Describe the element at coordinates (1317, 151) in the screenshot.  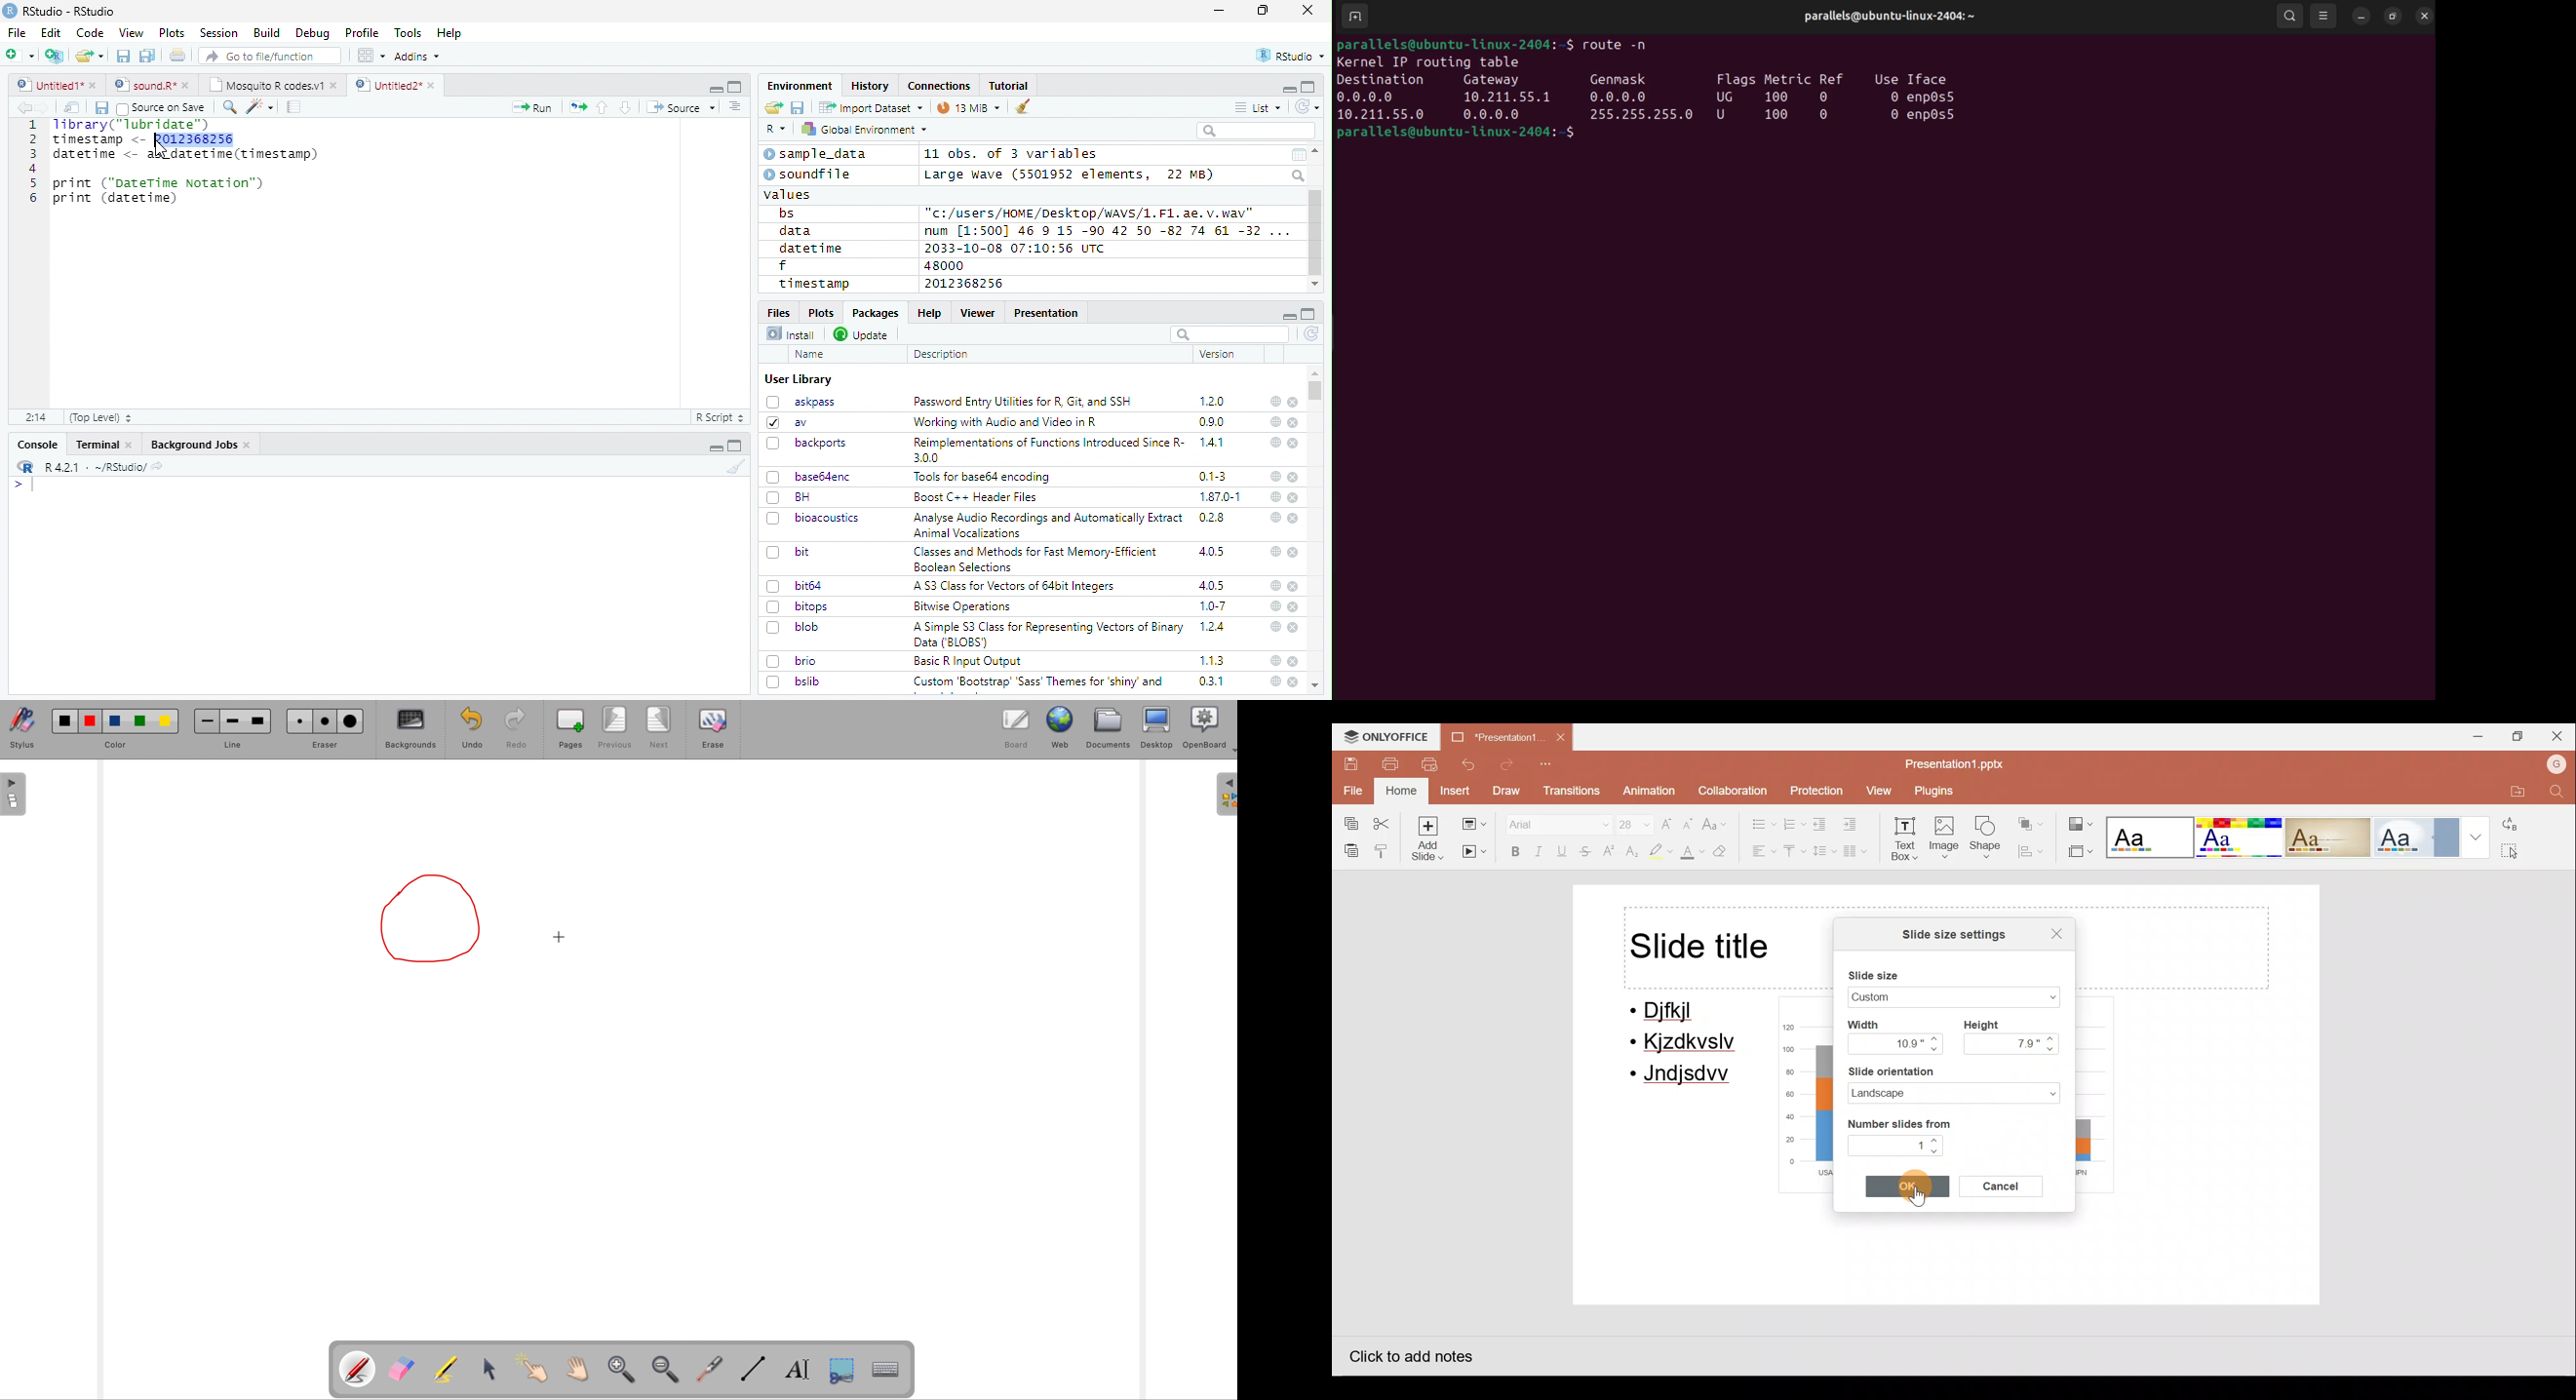
I see `scroll up` at that location.